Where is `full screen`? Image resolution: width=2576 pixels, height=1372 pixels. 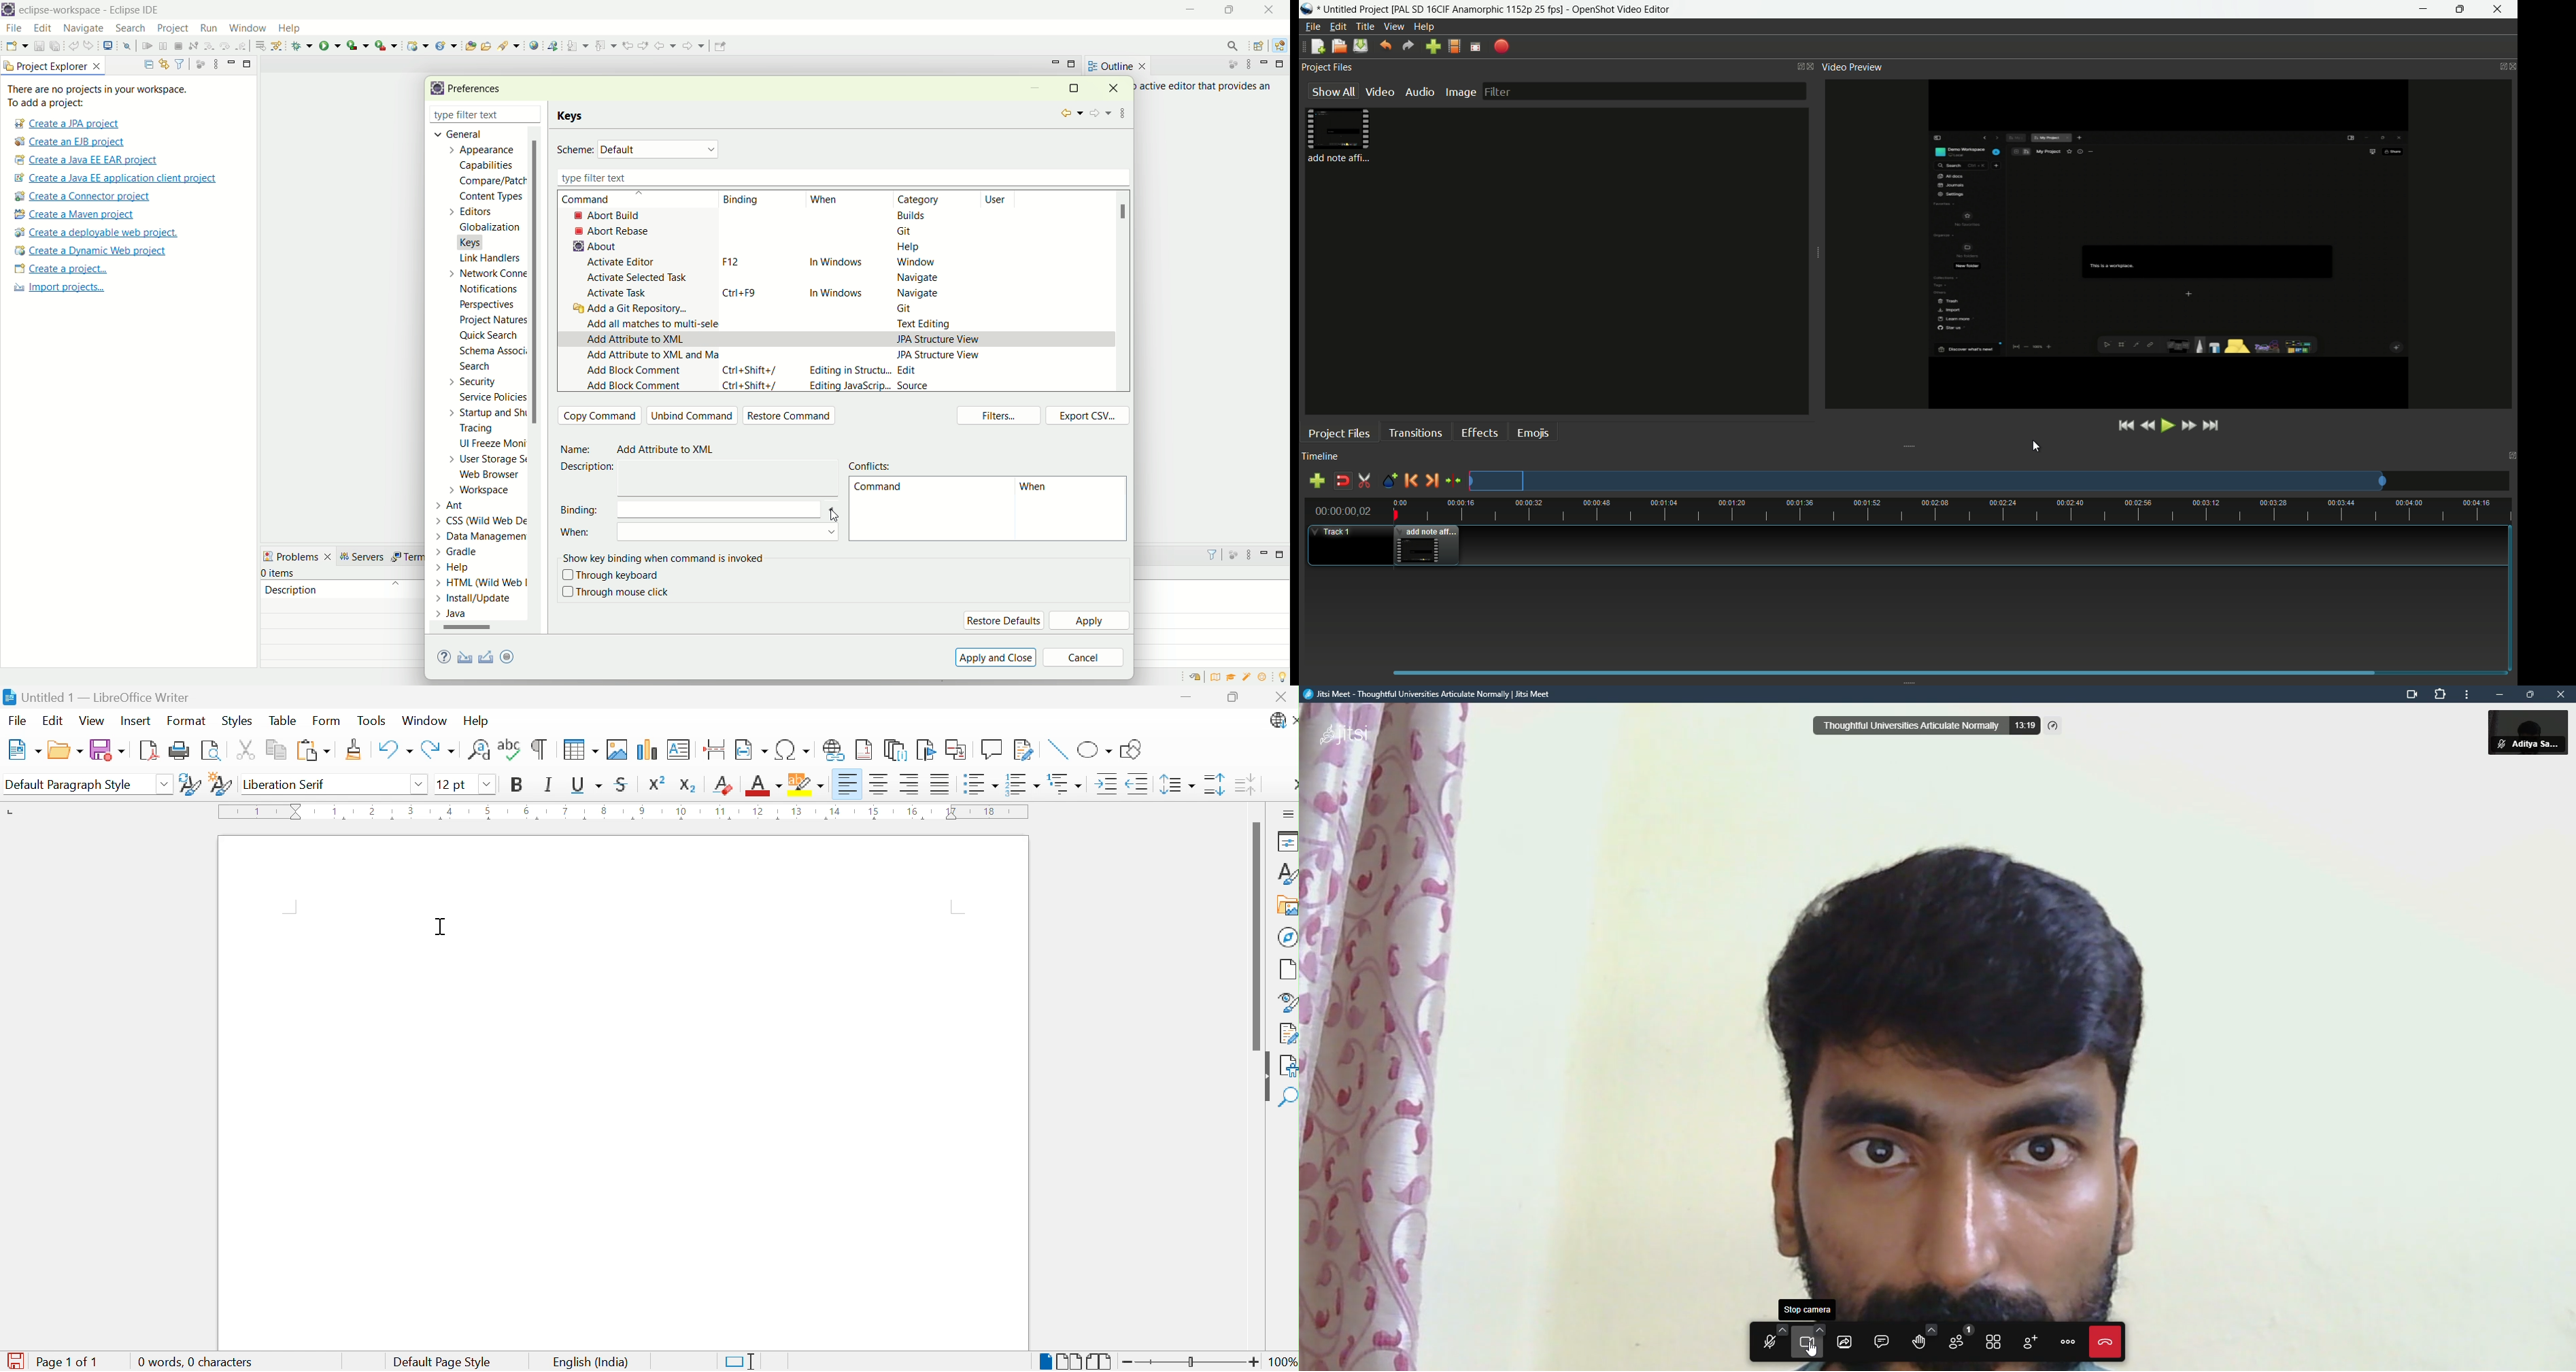
full screen is located at coordinates (1477, 47).